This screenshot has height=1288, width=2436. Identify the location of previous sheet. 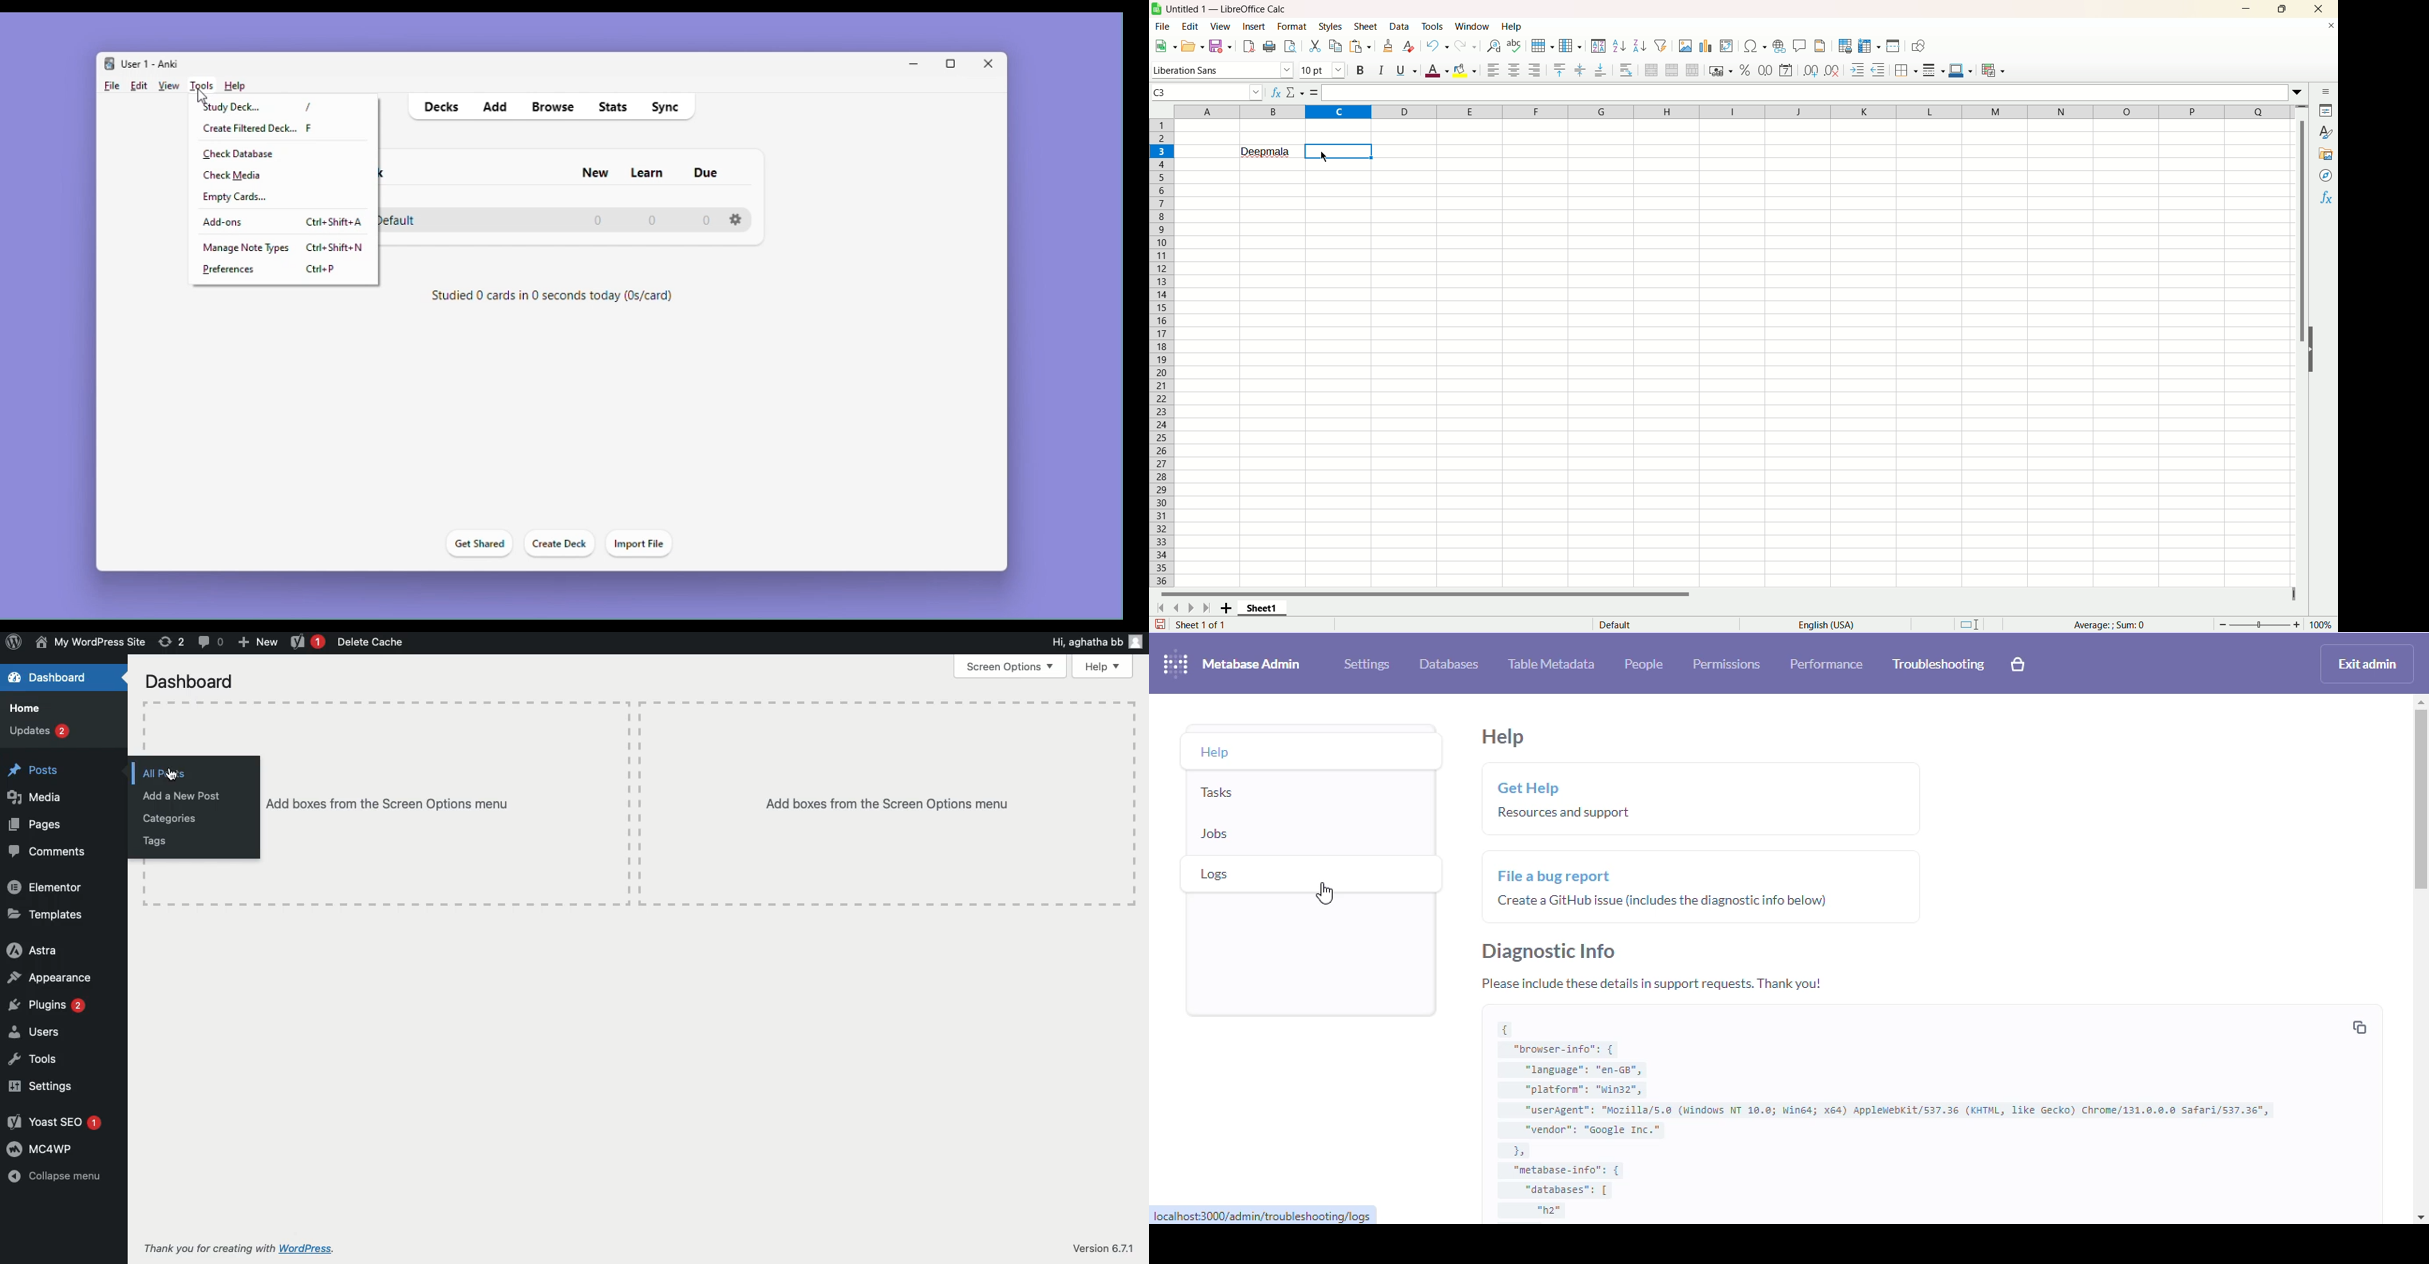
(1176, 609).